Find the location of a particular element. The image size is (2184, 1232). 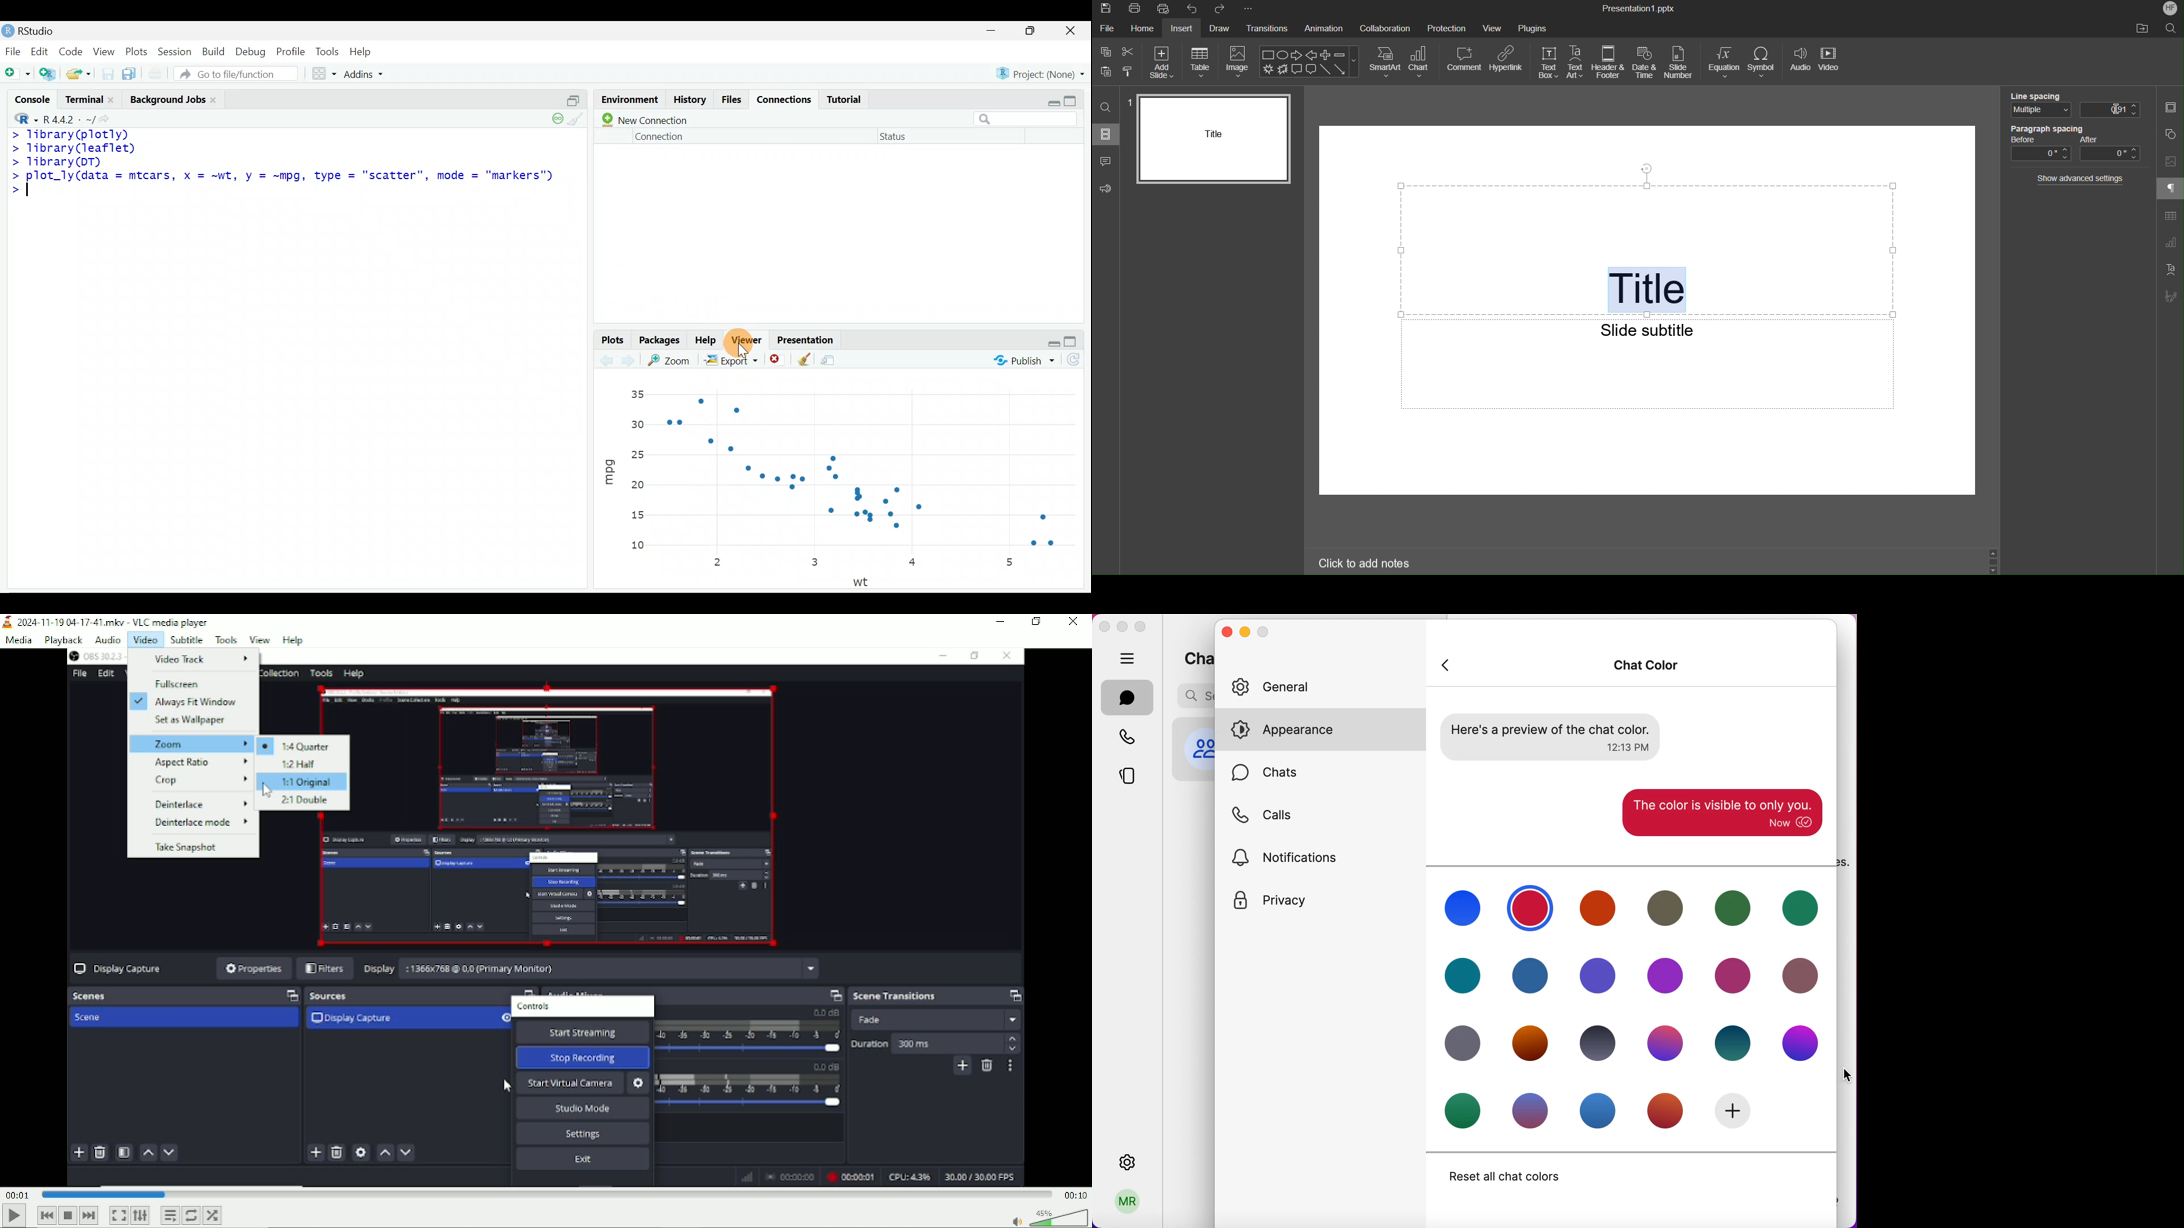

Connections is located at coordinates (781, 97).